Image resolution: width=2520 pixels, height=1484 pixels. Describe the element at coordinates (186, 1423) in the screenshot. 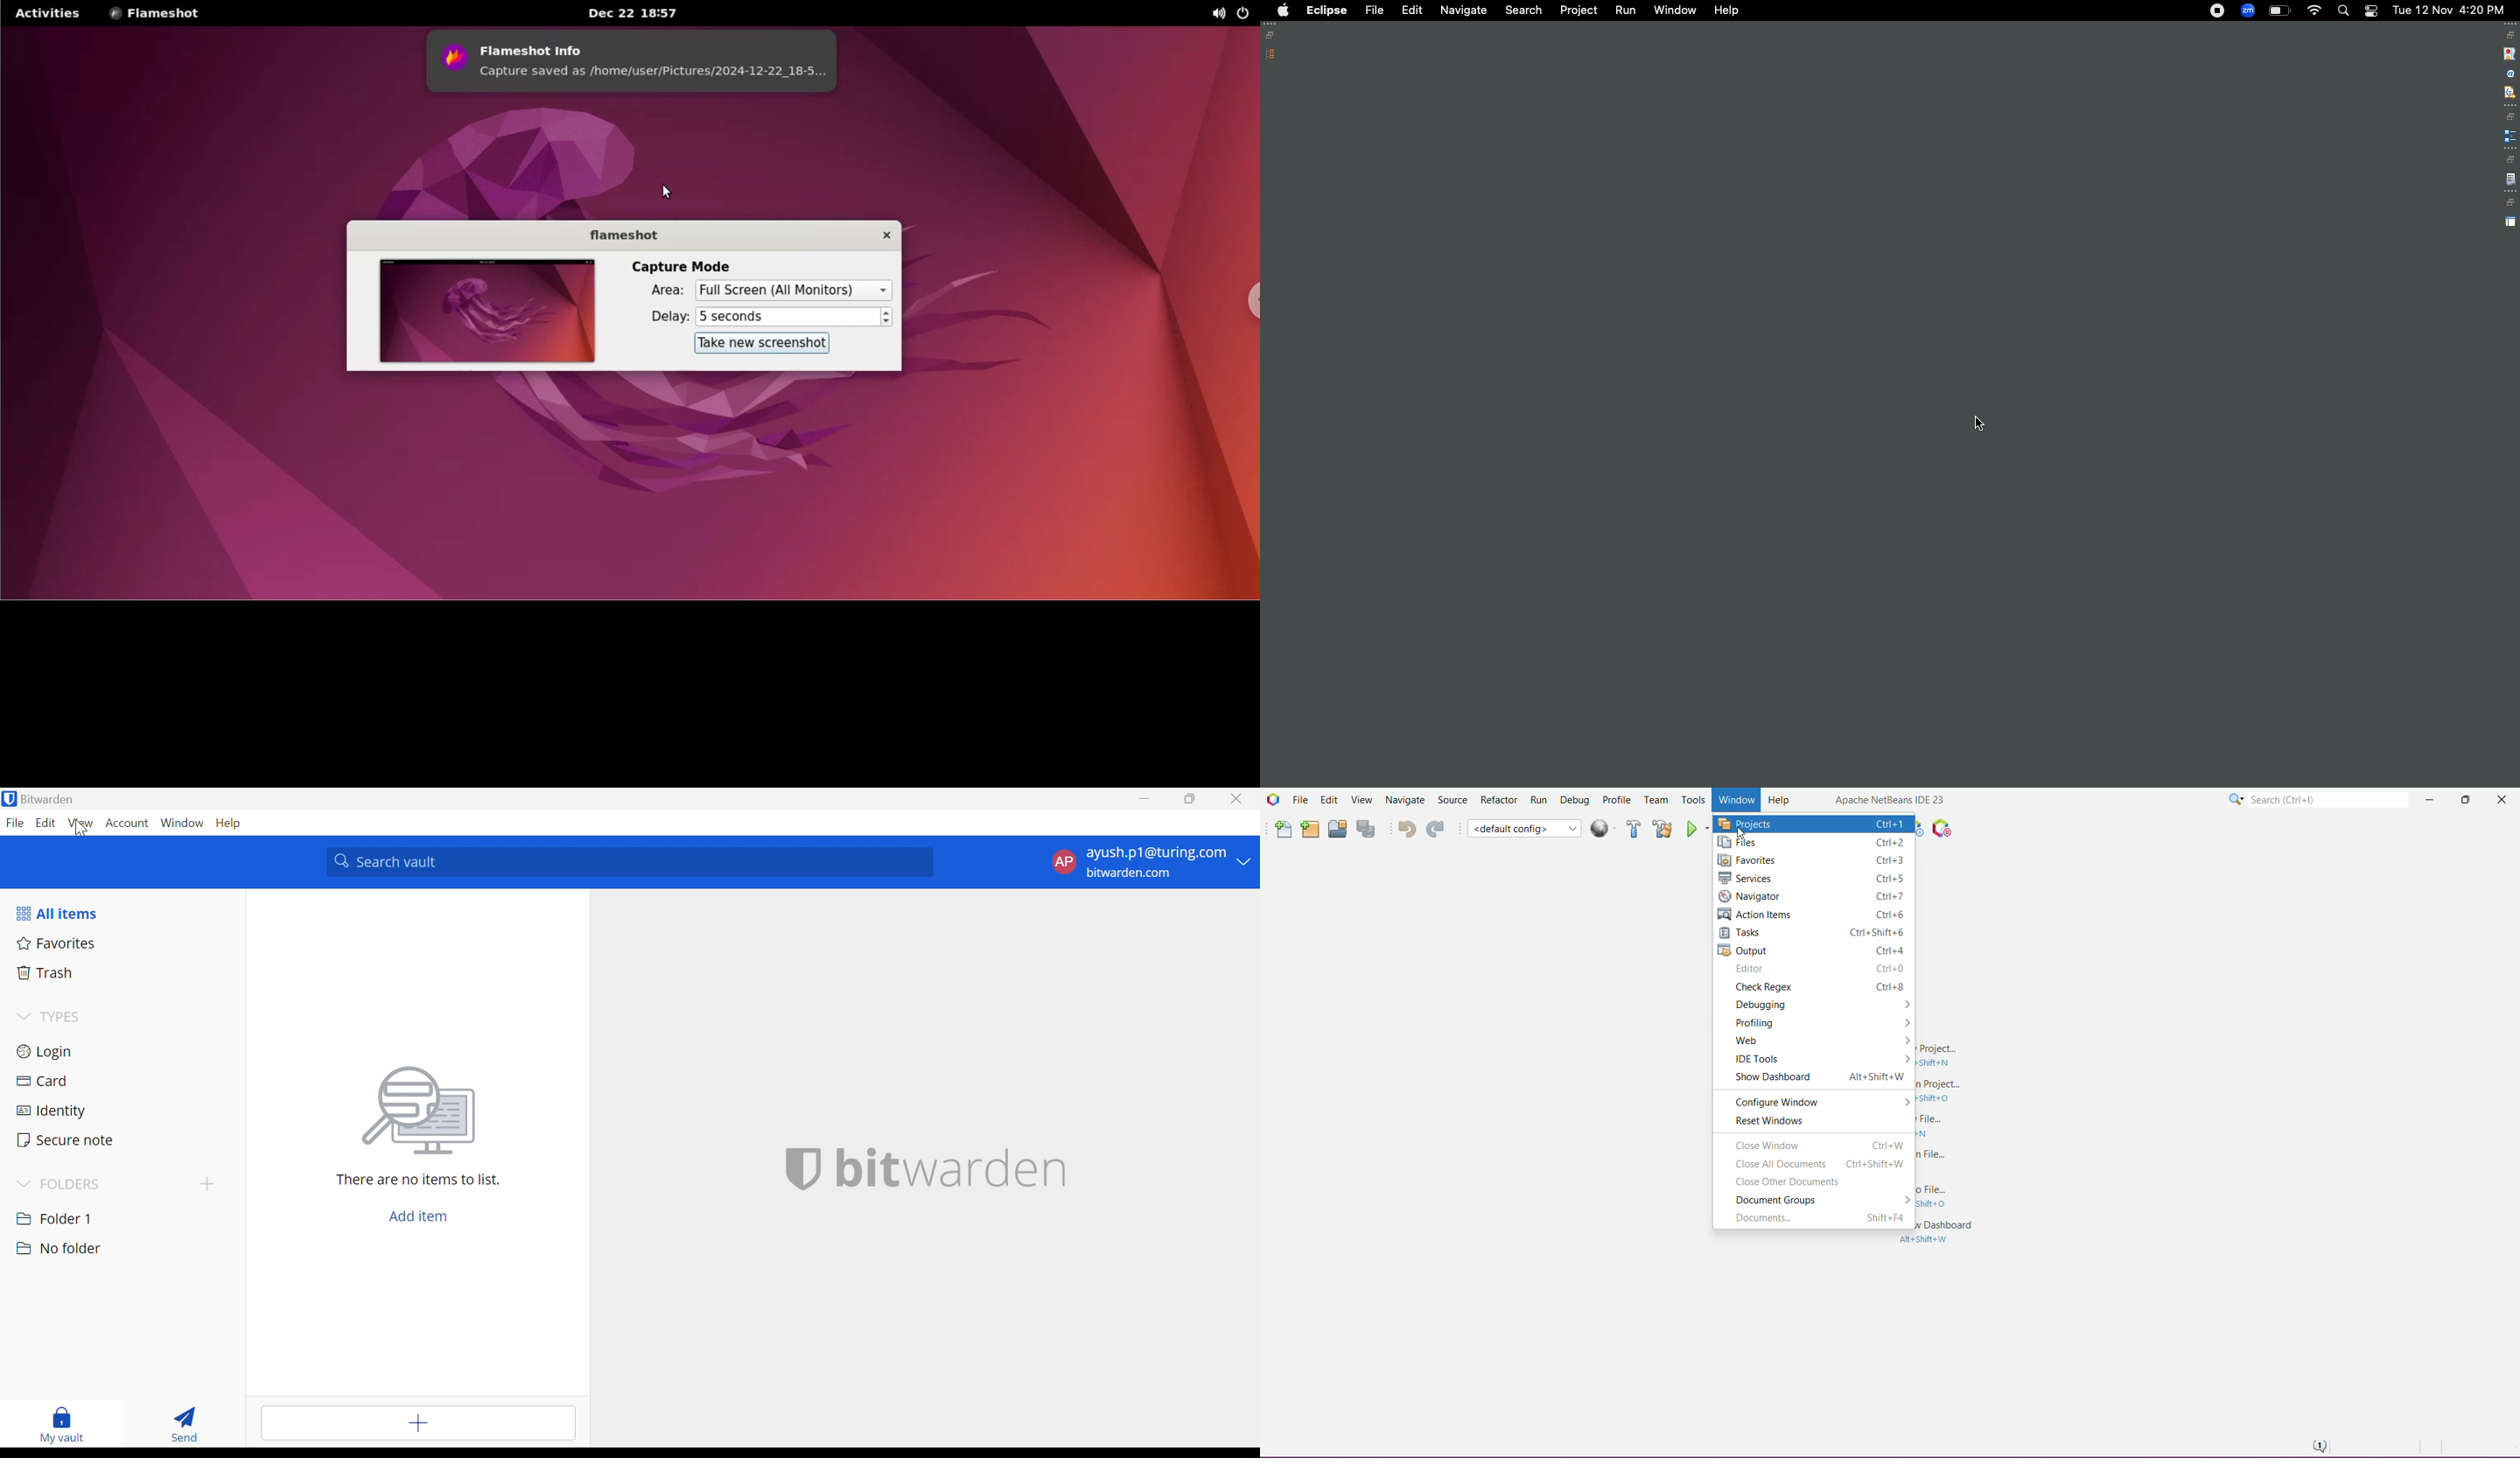

I see `Send` at that location.